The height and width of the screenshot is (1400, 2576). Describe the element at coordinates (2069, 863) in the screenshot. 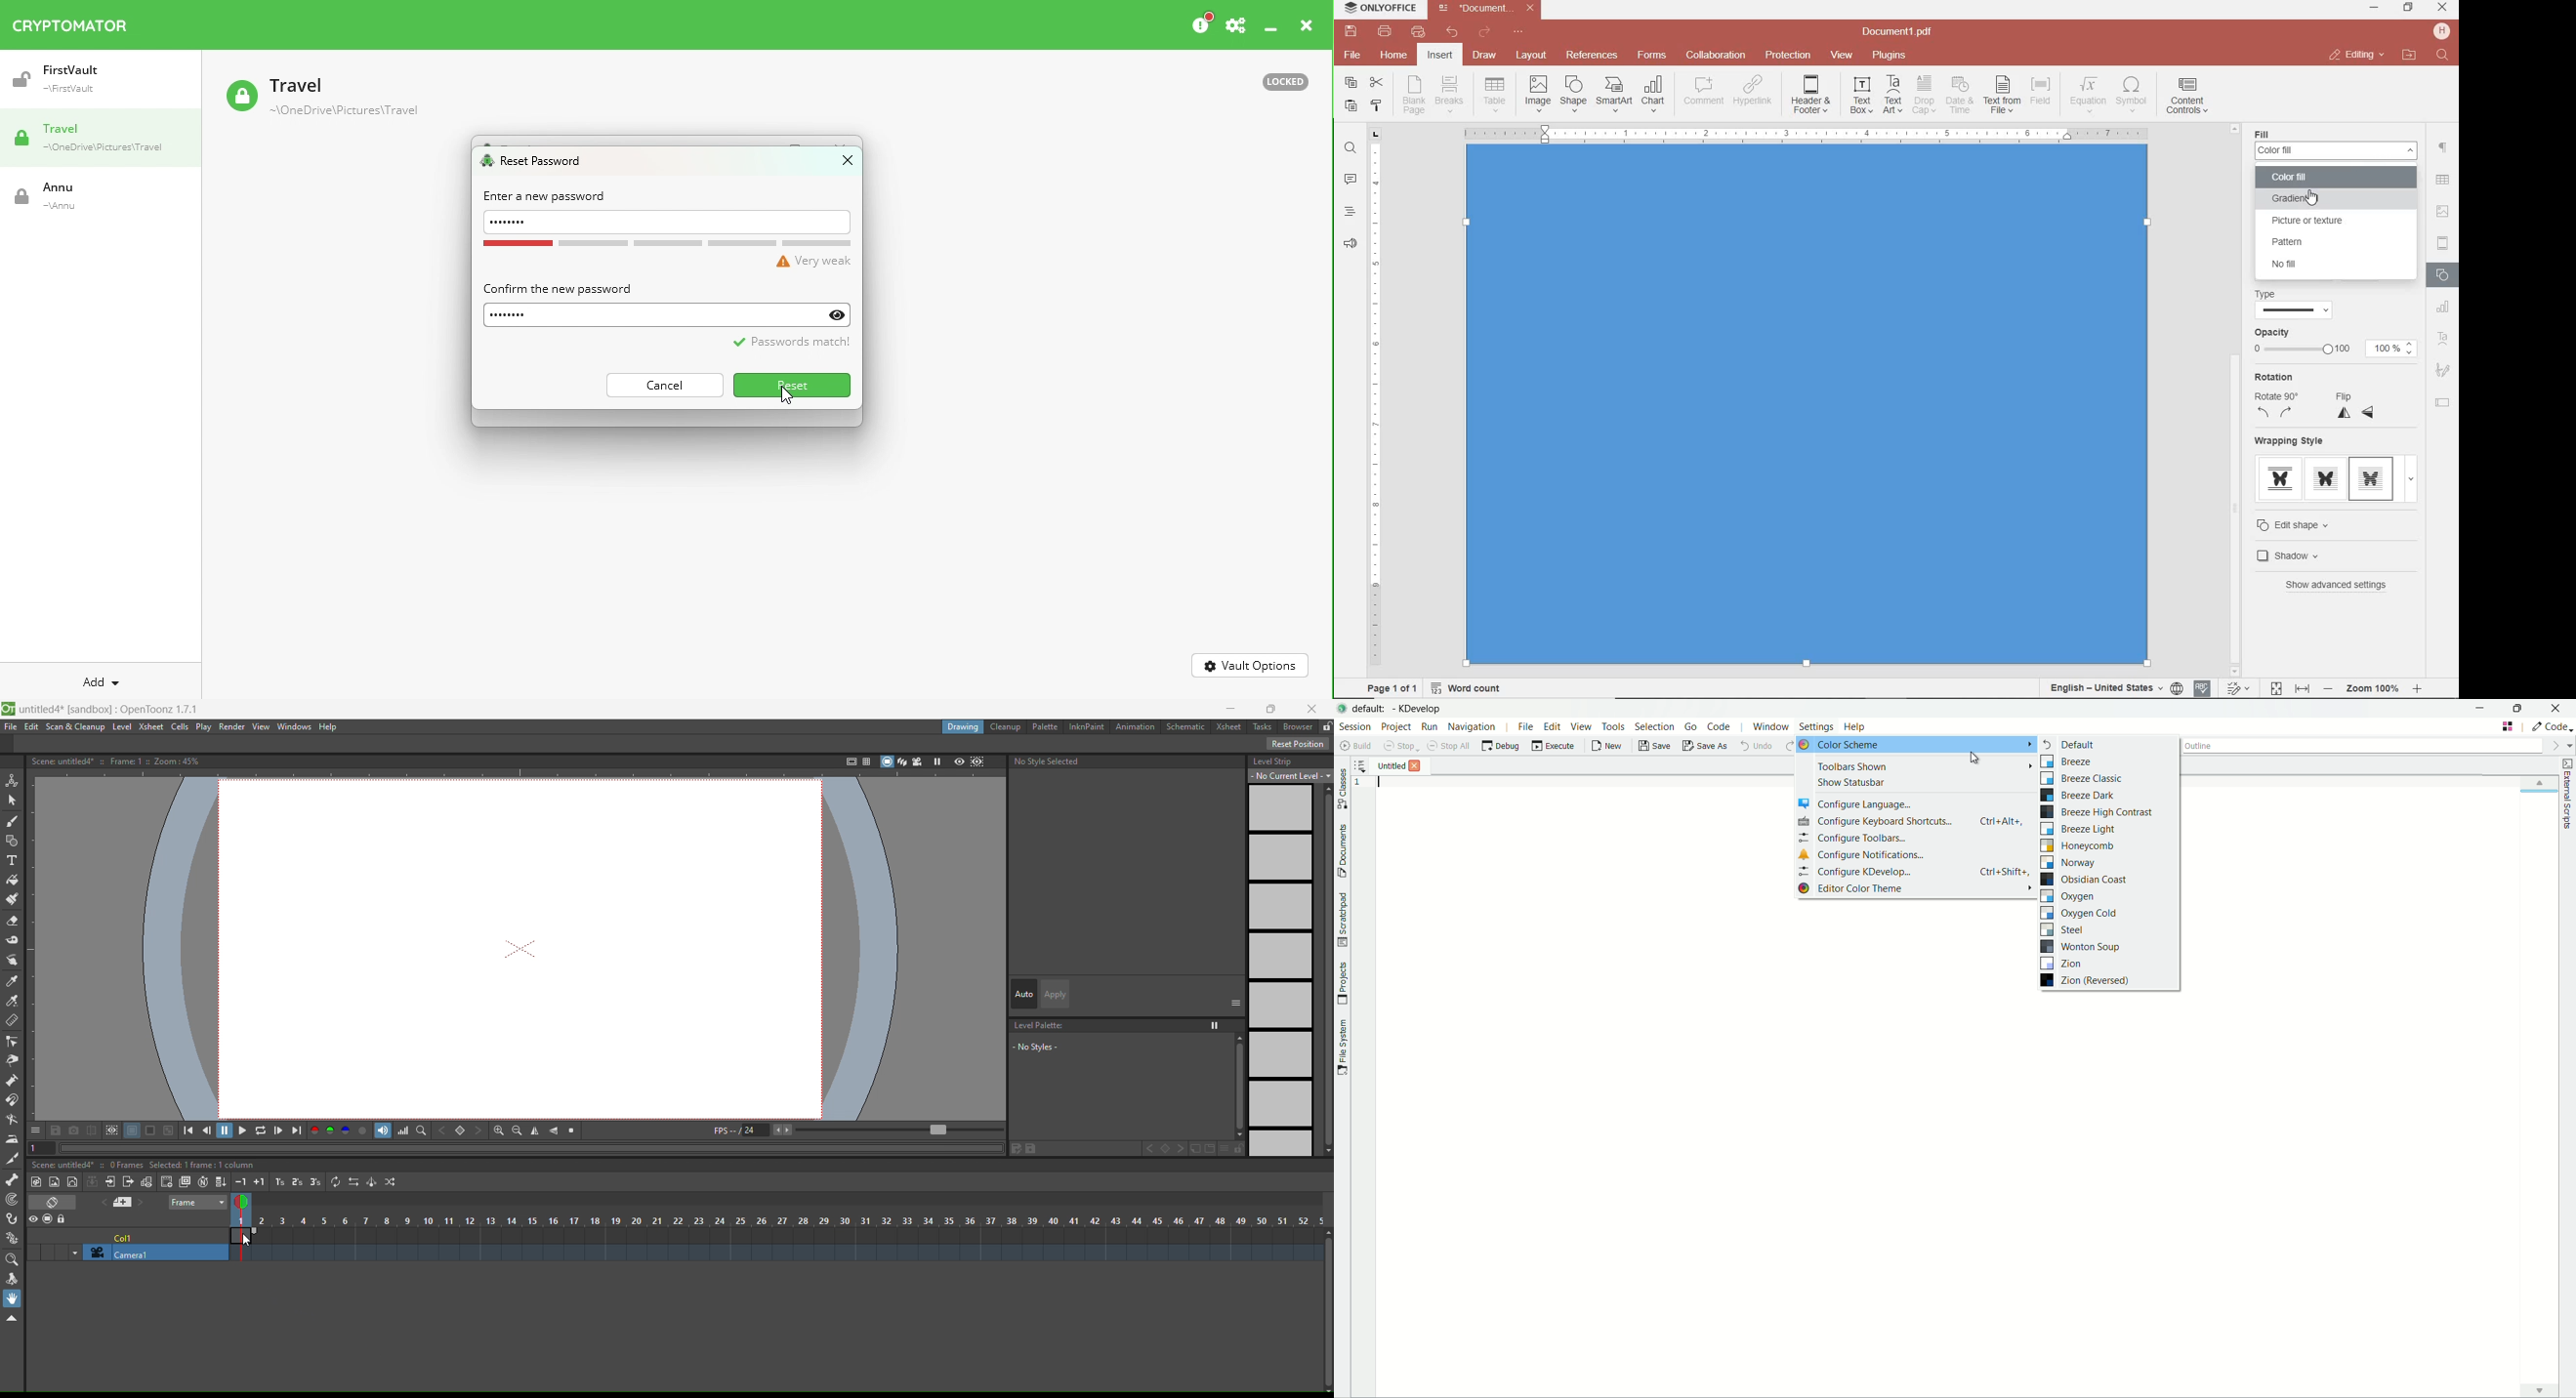

I see `norway` at that location.